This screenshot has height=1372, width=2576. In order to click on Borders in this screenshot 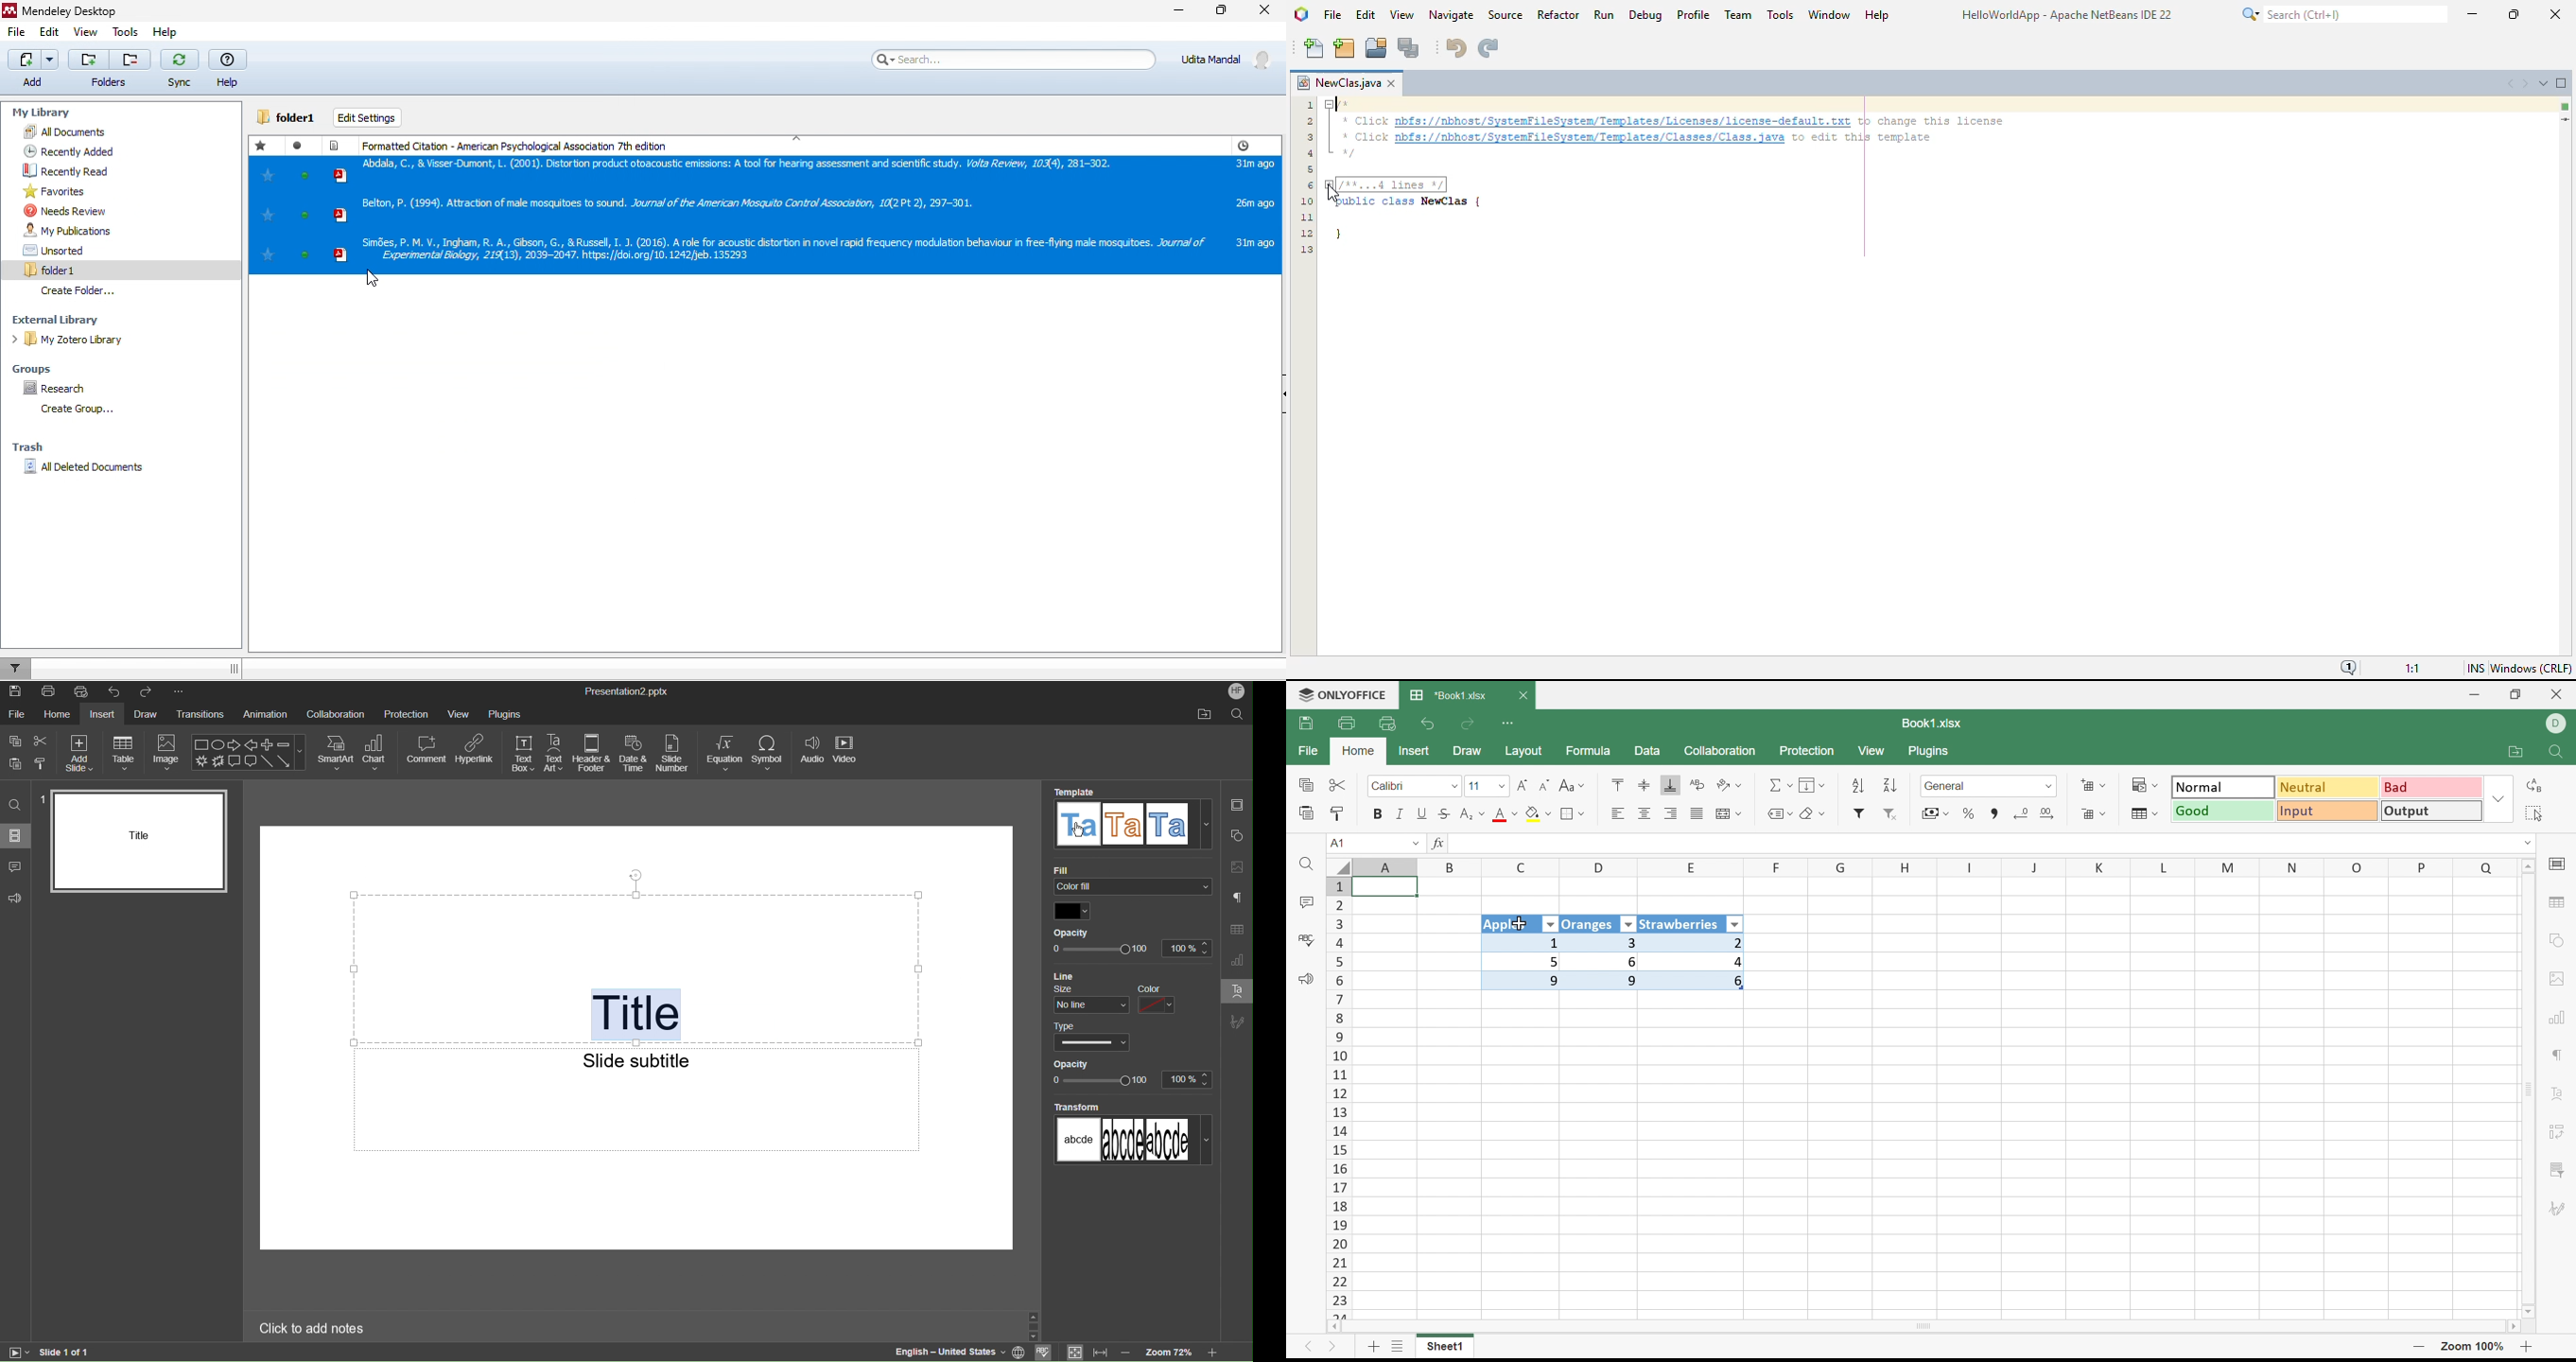, I will do `click(1573, 814)`.